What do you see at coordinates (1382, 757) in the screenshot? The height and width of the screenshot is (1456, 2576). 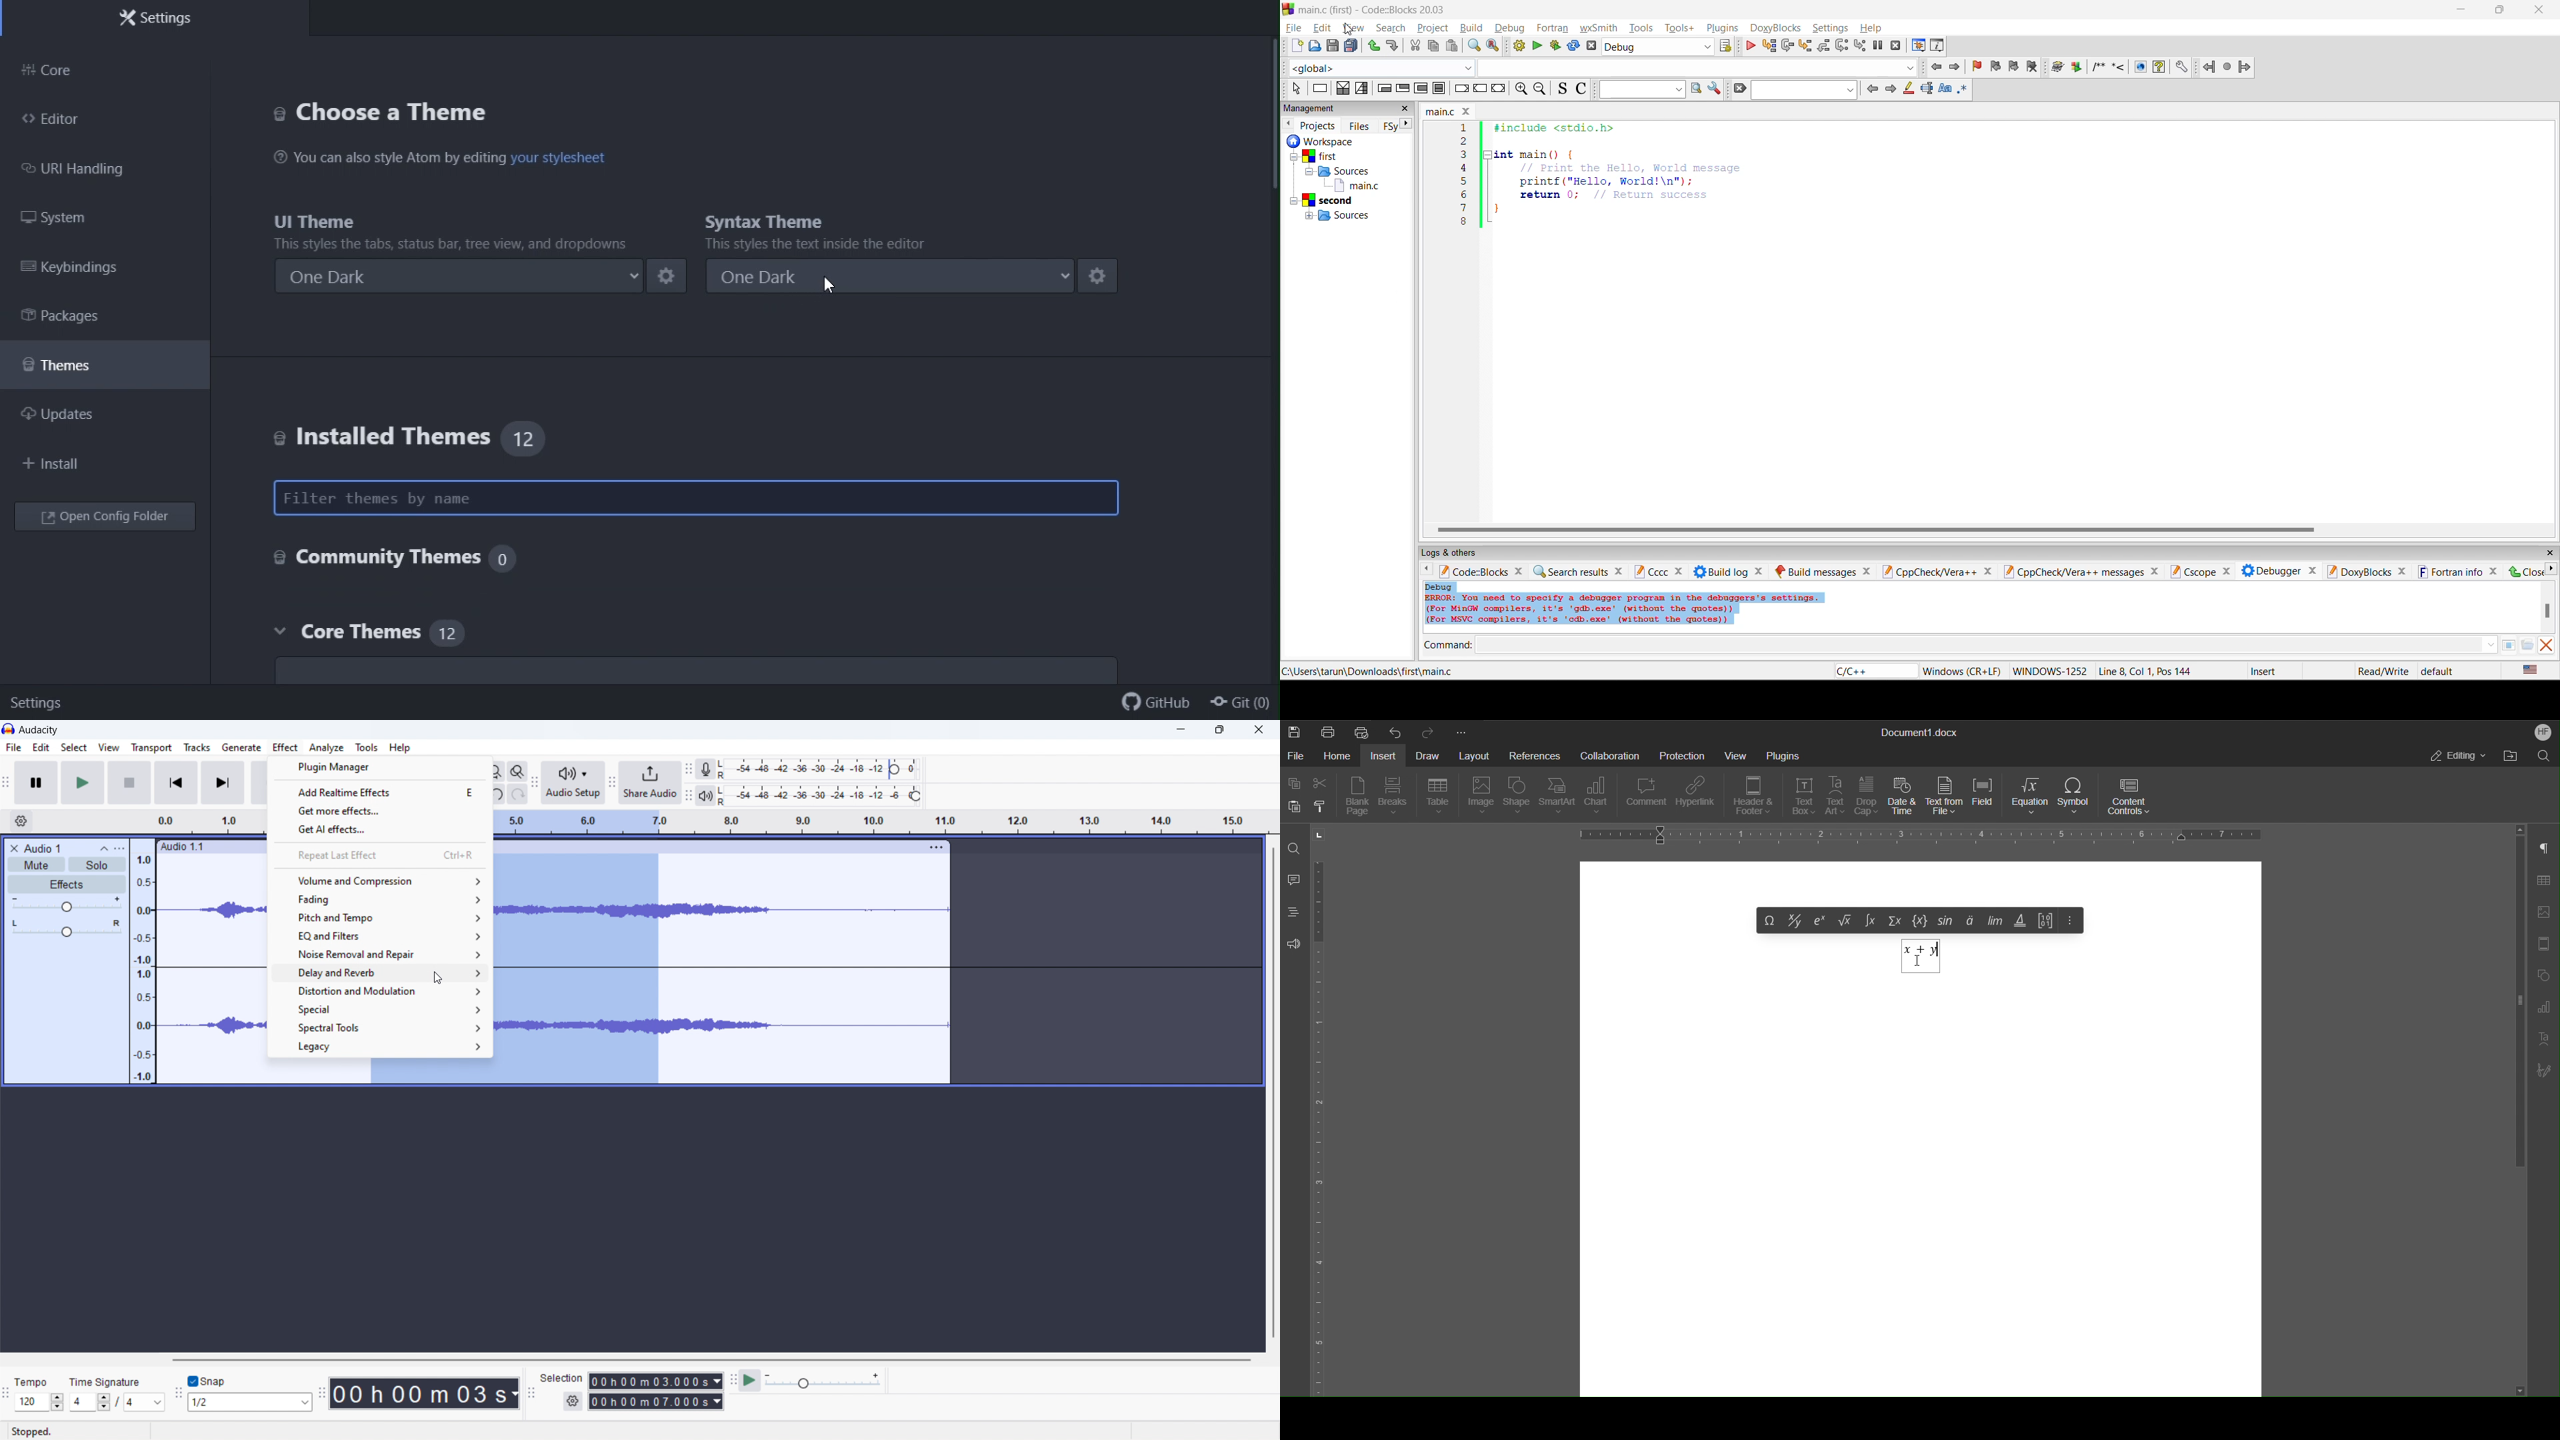 I see `Insert` at bounding box center [1382, 757].